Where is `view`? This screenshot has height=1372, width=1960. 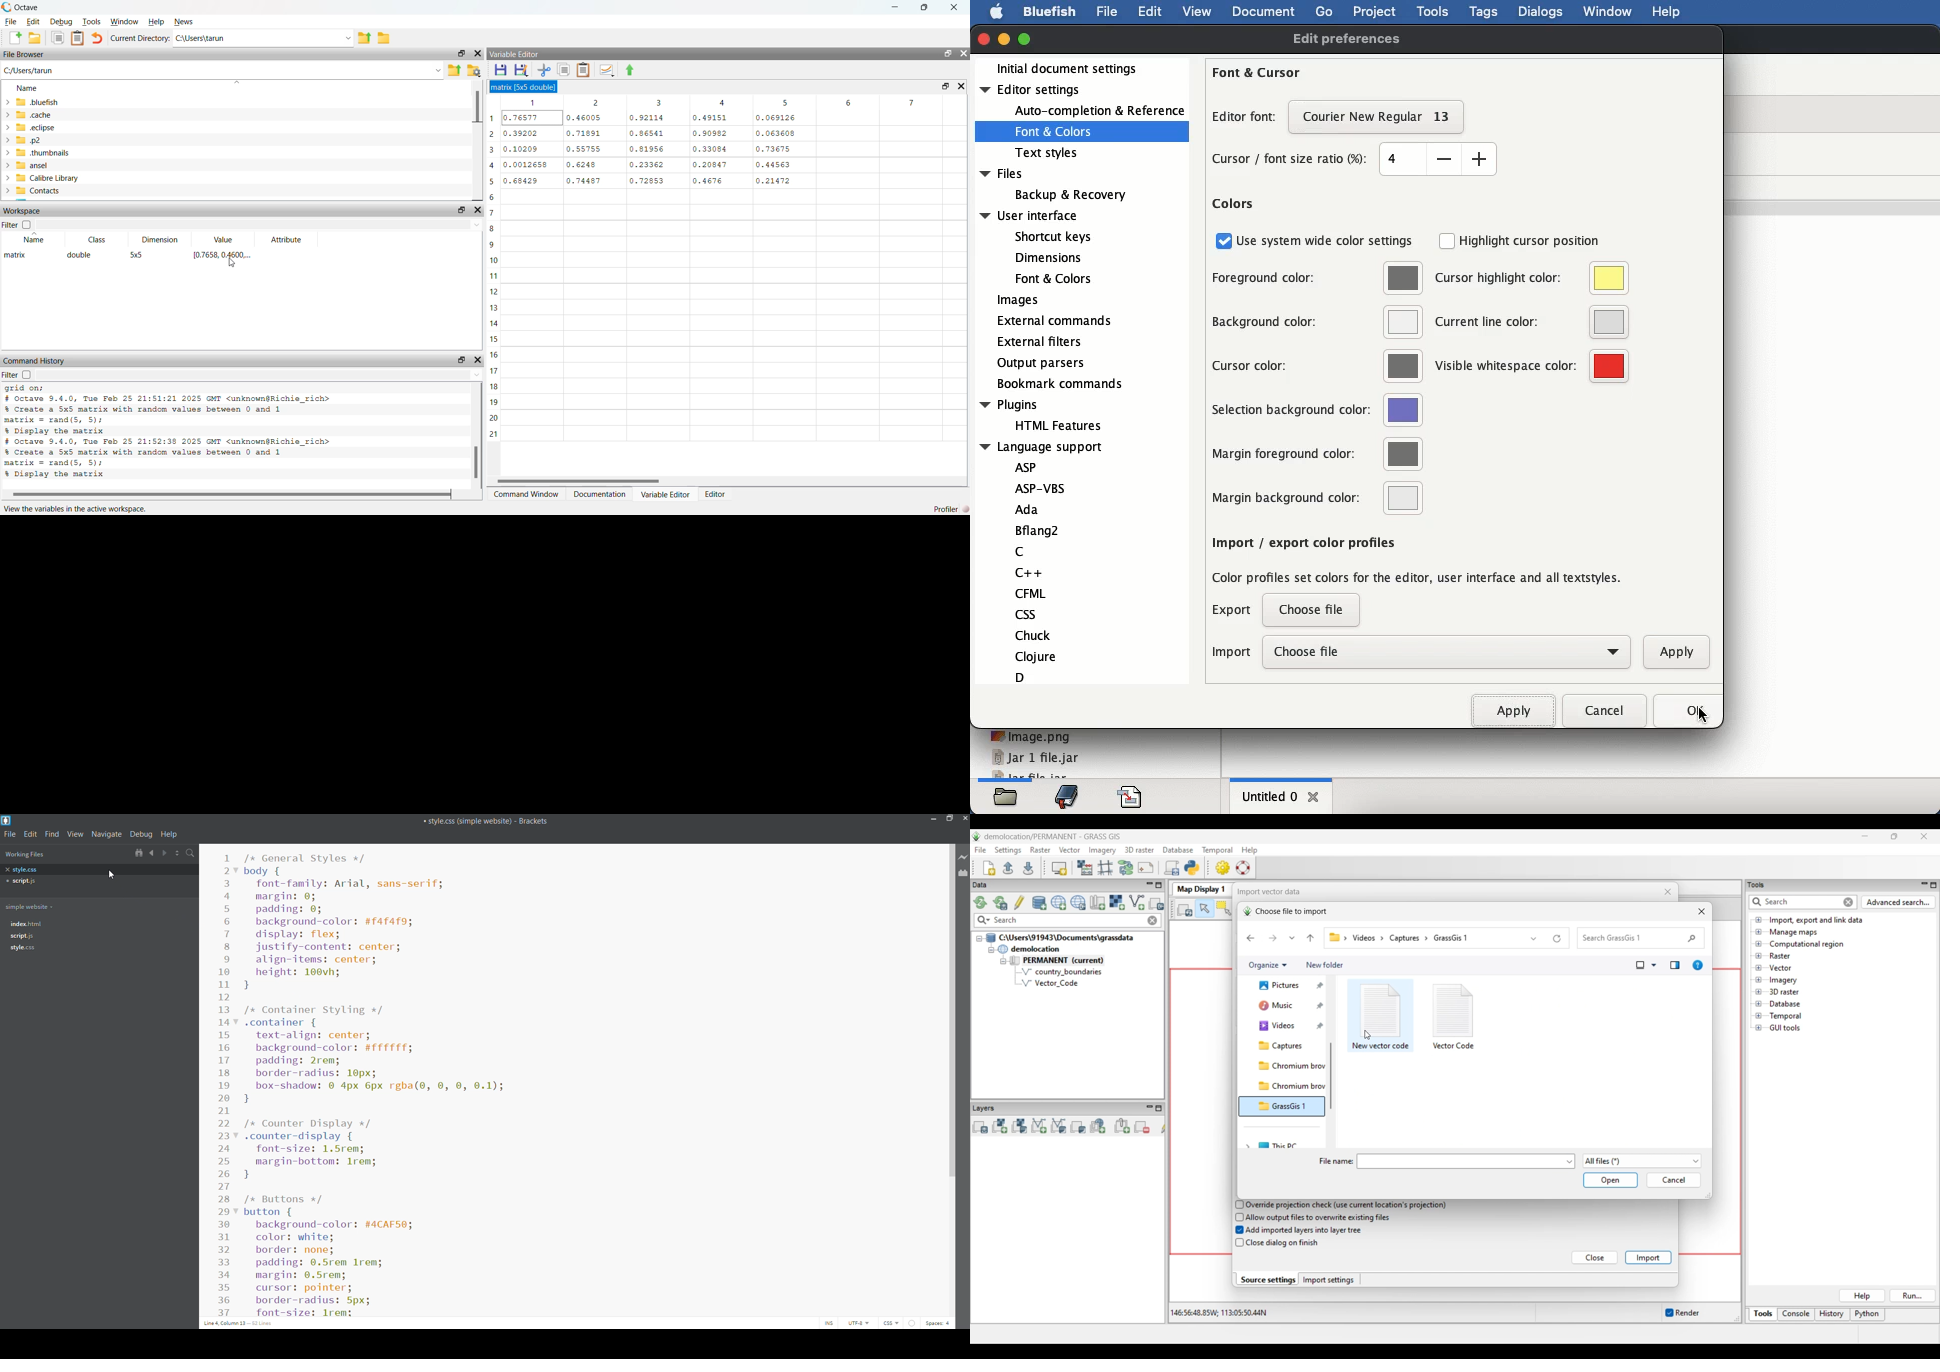 view is located at coordinates (76, 834).